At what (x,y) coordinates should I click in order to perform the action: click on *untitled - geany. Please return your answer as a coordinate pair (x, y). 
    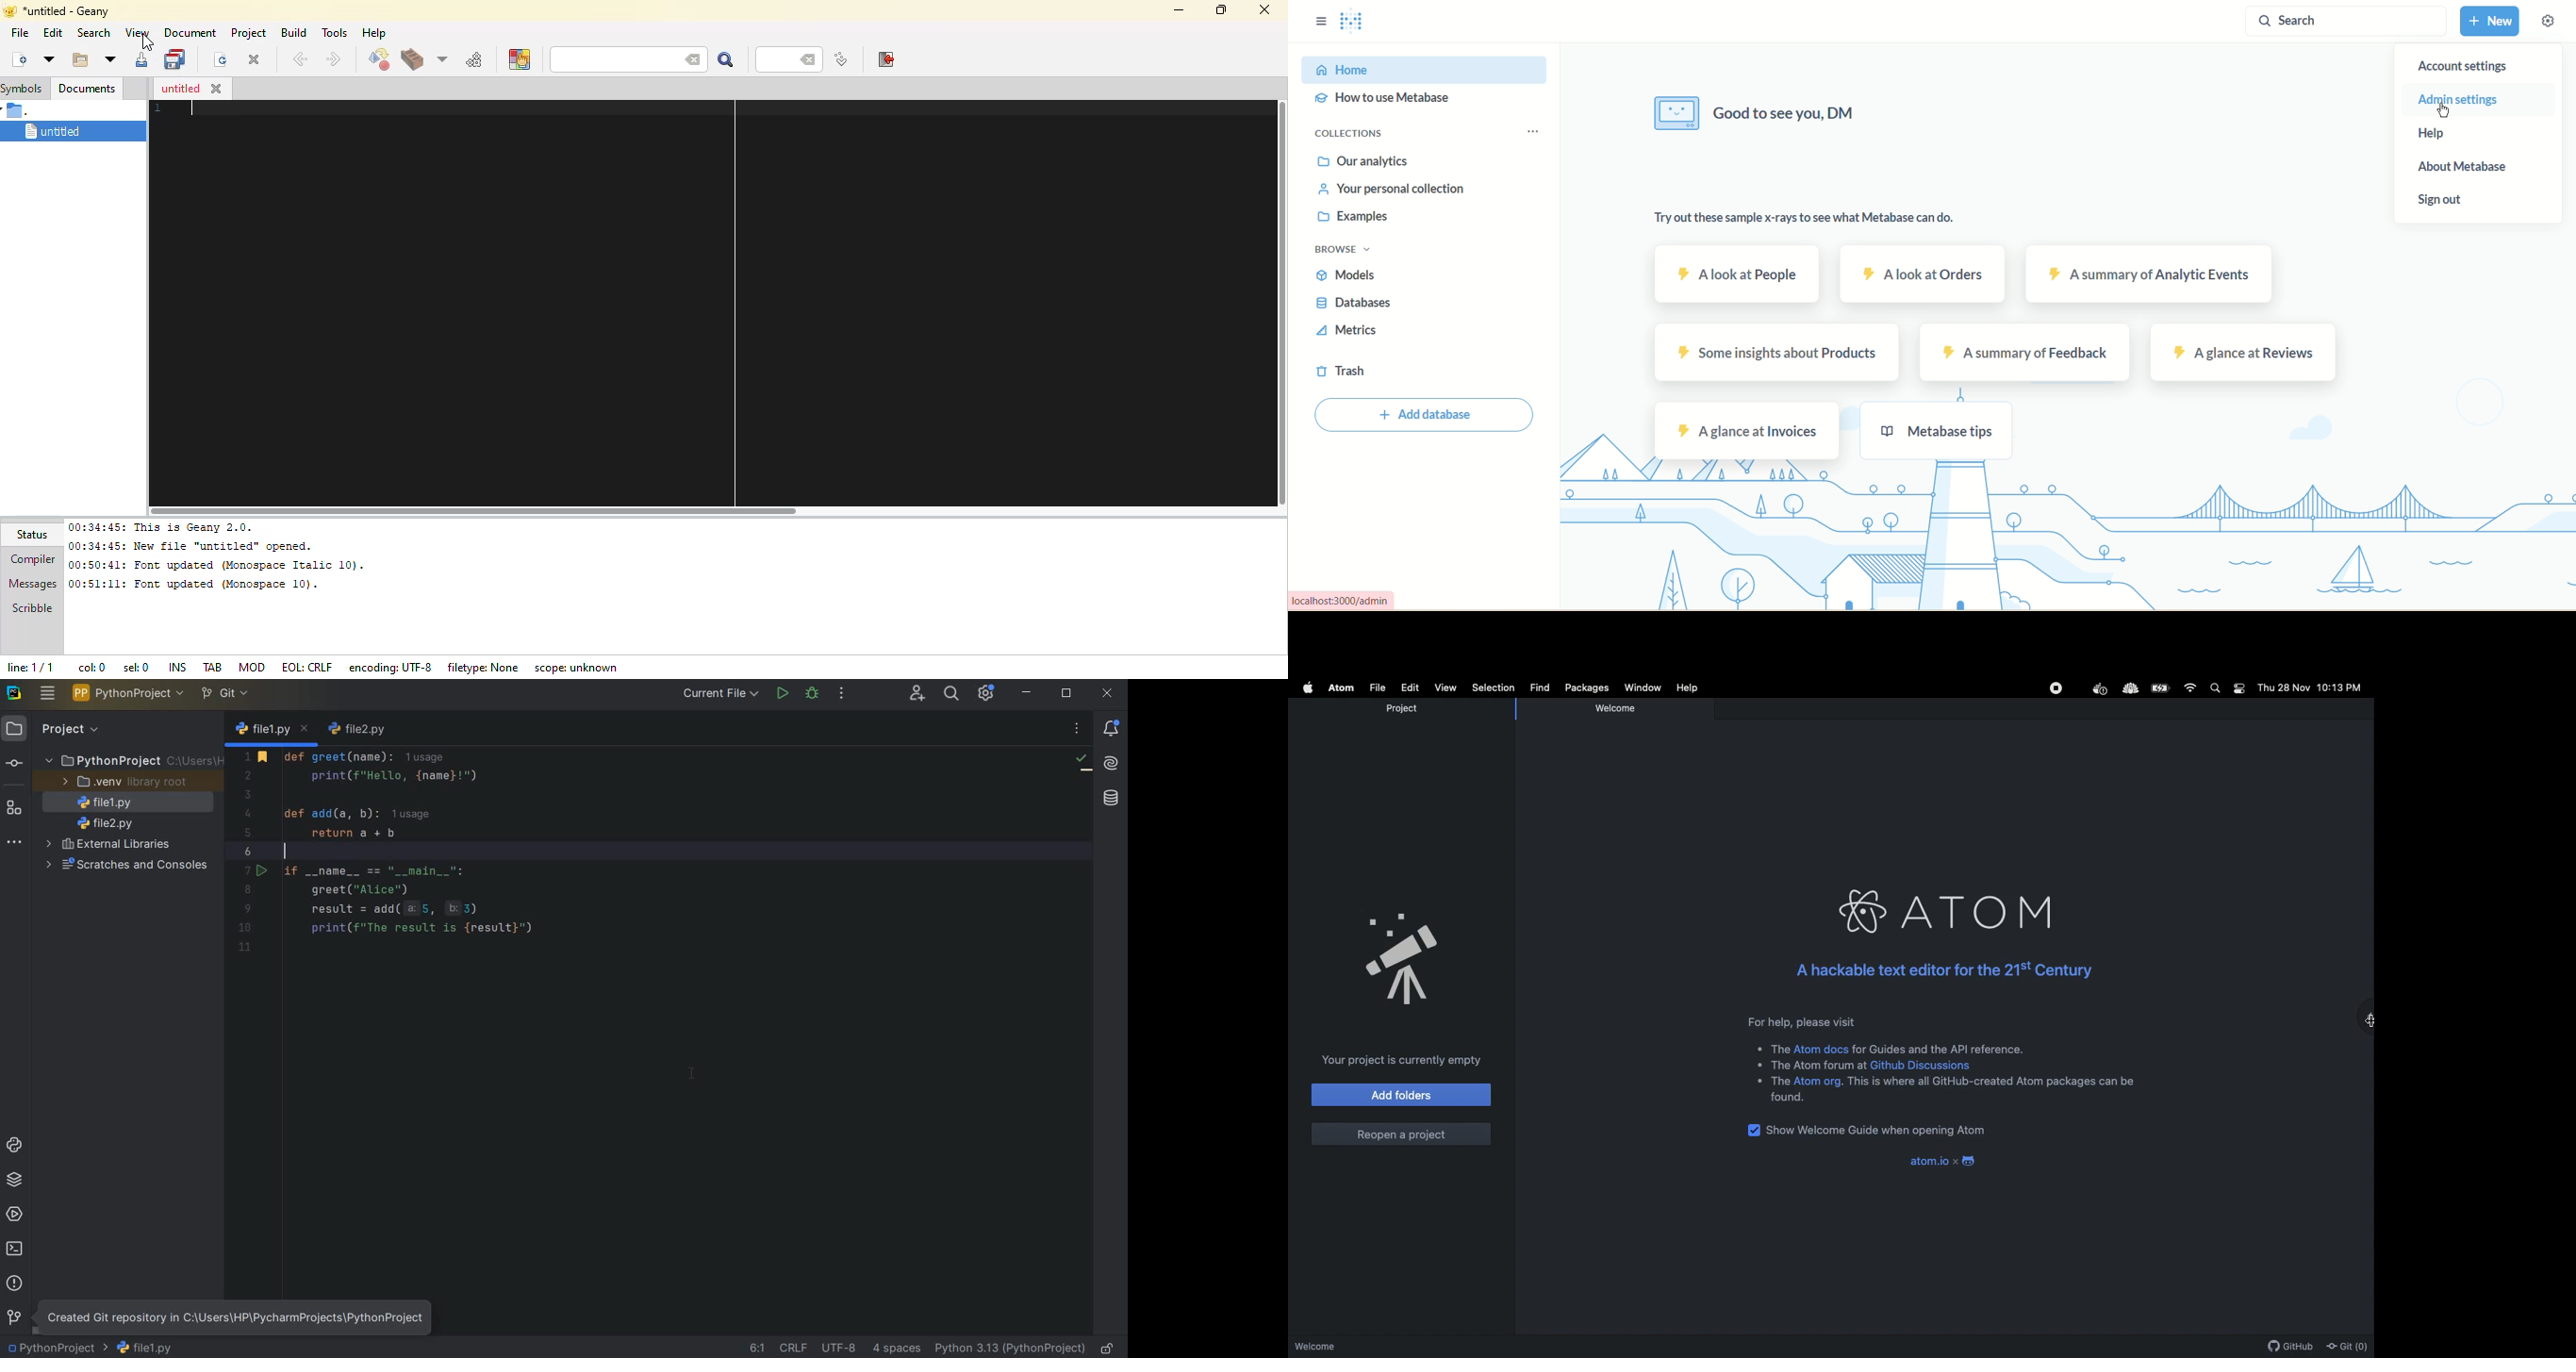
    Looking at the image, I should click on (69, 9).